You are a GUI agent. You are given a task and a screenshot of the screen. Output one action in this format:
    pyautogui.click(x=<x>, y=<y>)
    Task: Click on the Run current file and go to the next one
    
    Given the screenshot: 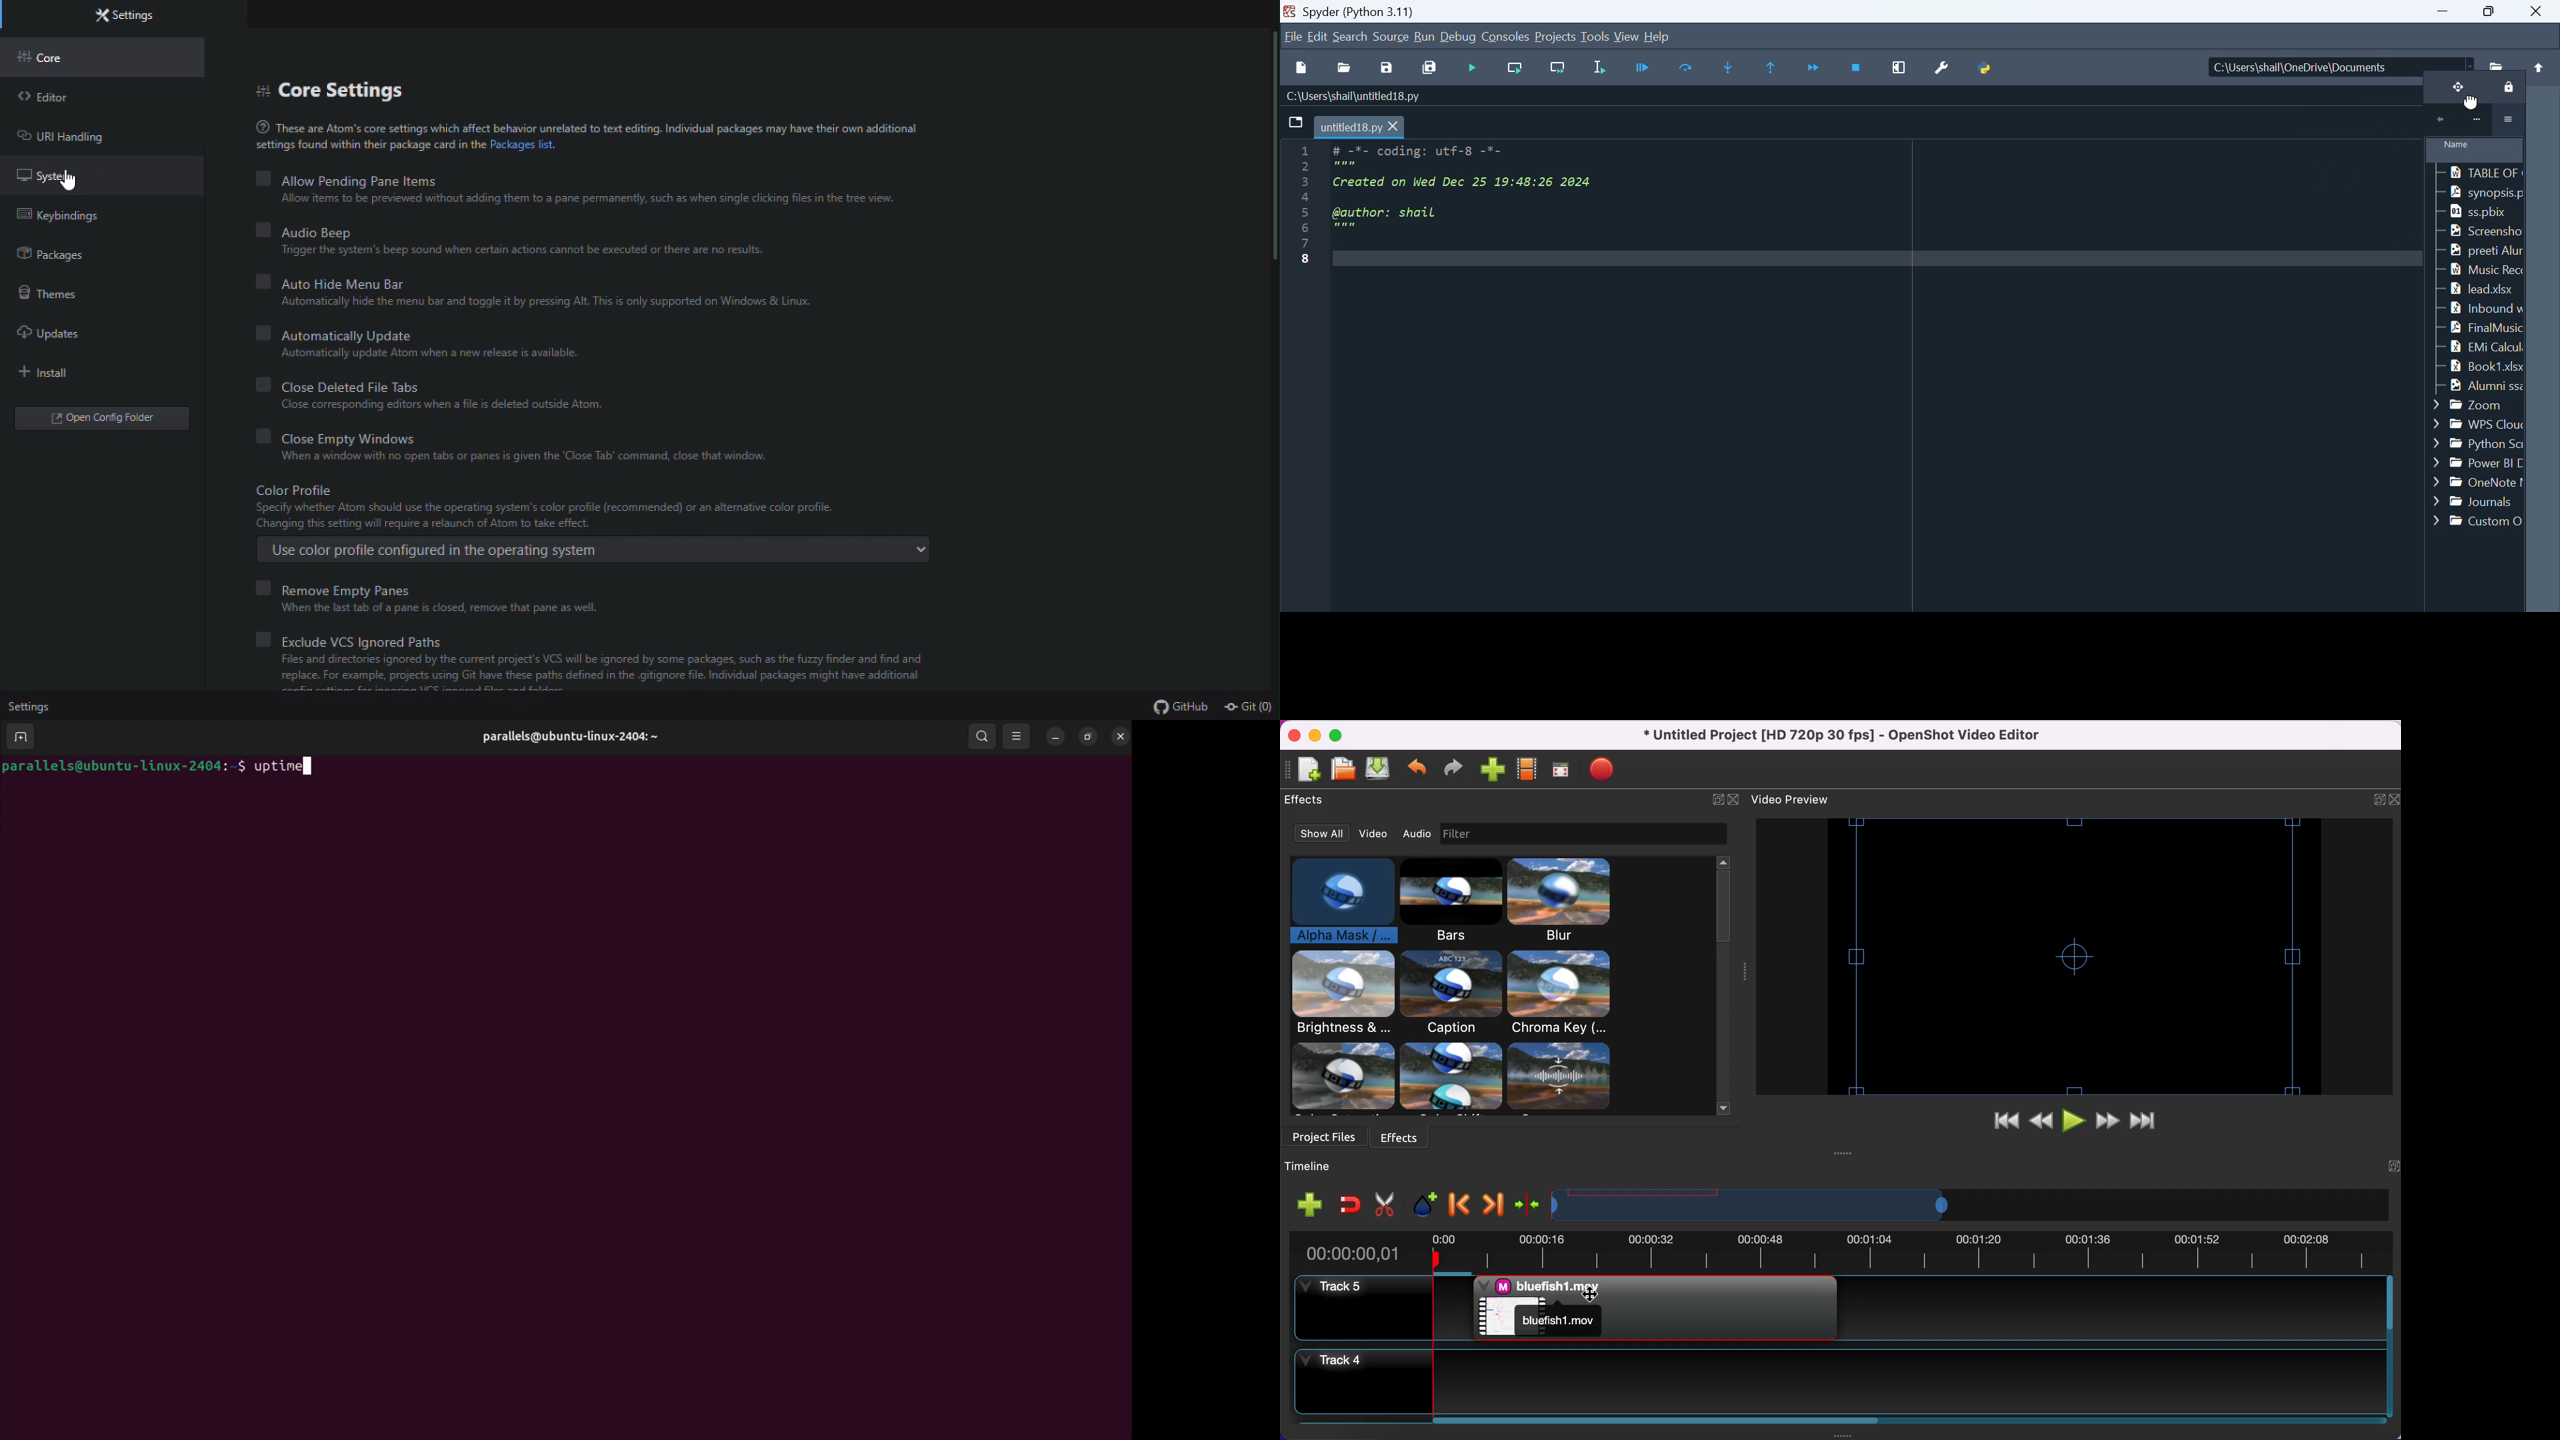 What is the action you would take?
    pyautogui.click(x=1557, y=69)
    